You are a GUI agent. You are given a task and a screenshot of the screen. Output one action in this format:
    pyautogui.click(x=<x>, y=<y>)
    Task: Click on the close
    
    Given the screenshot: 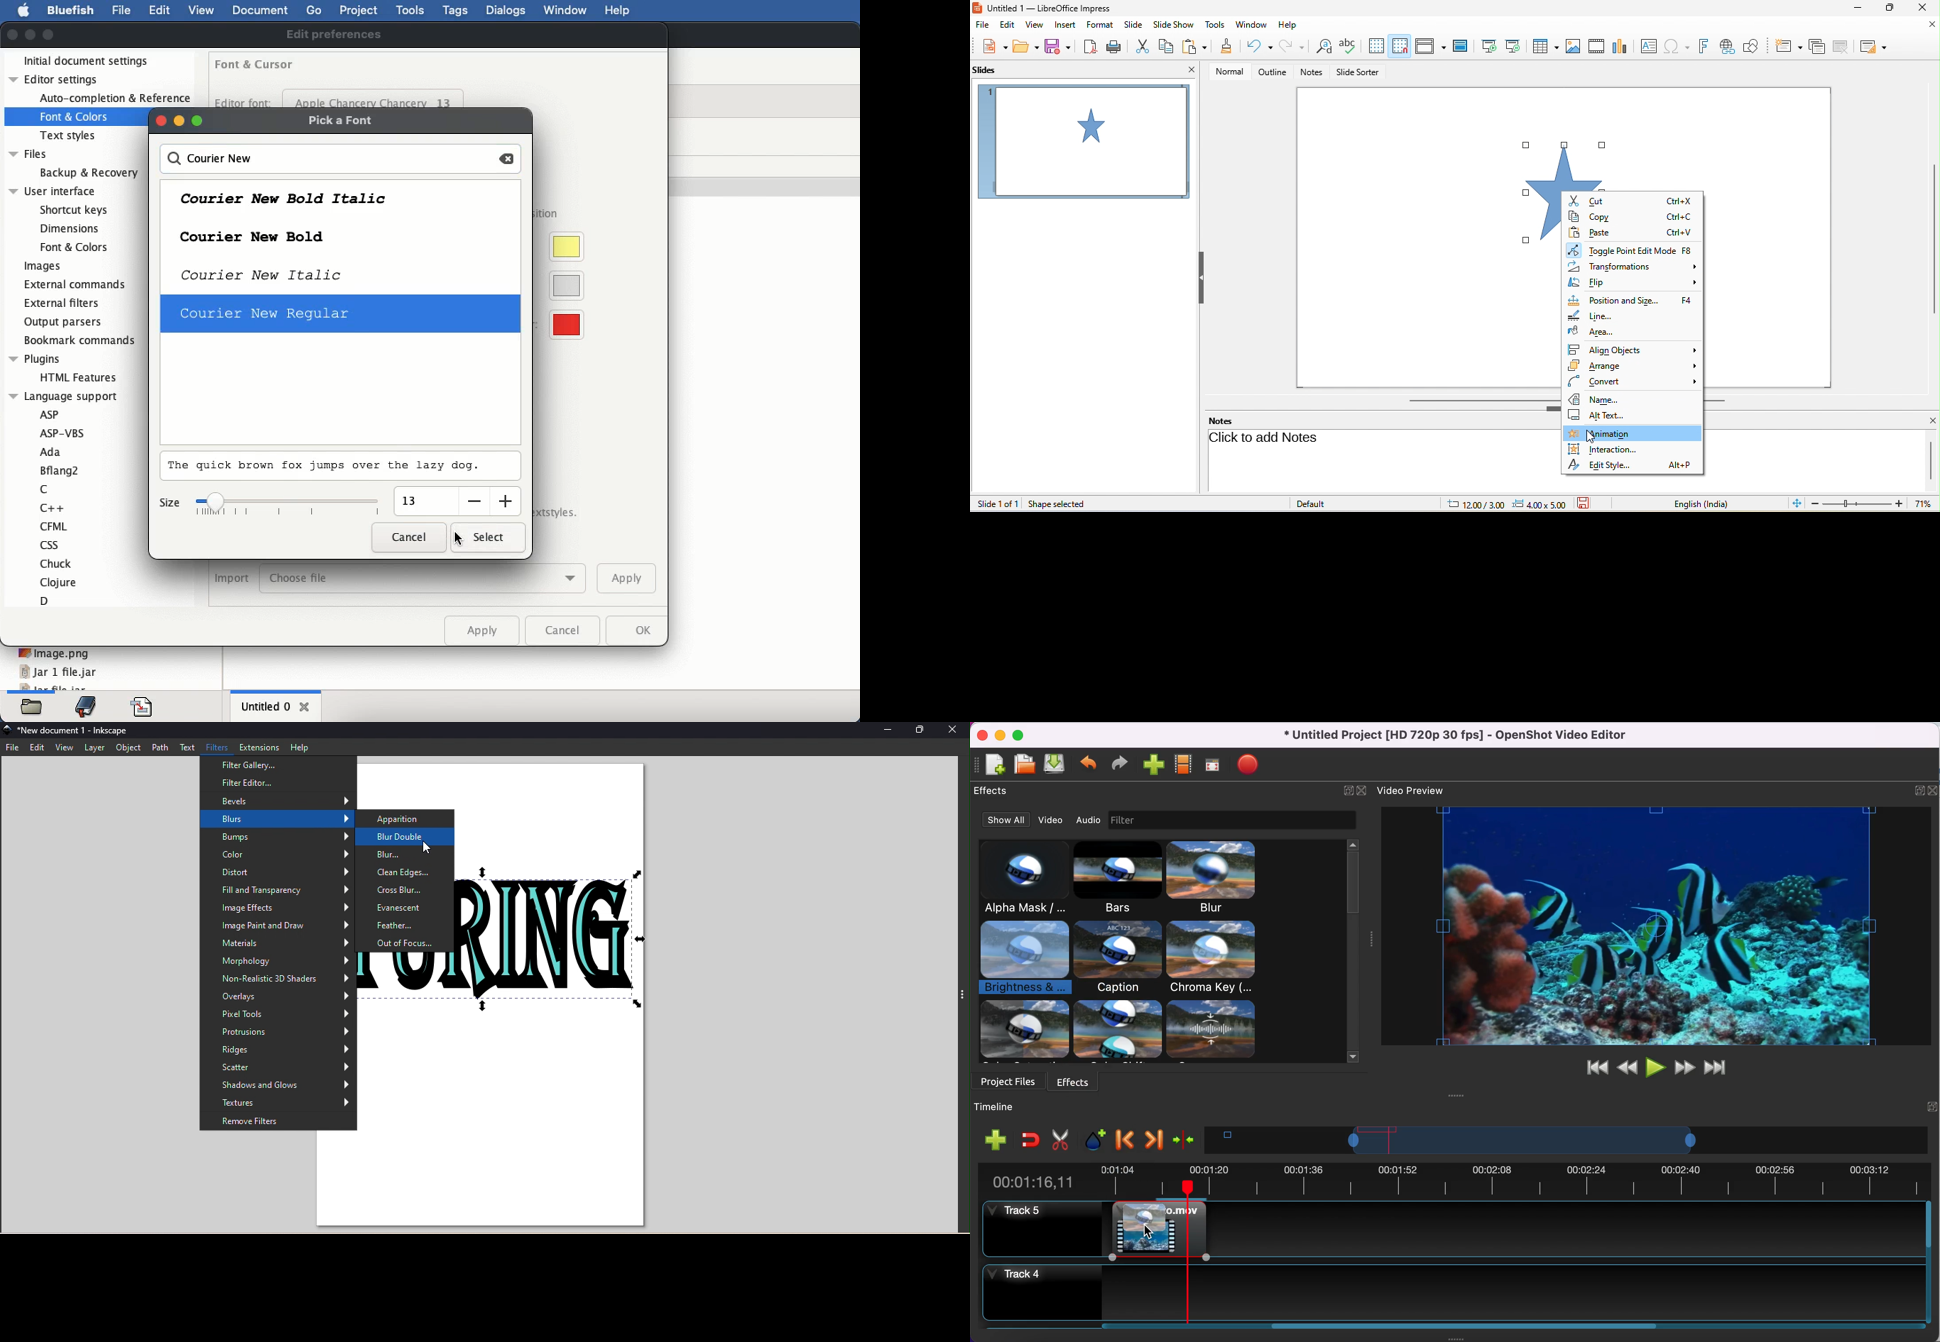 What is the action you would take?
    pyautogui.click(x=1189, y=70)
    